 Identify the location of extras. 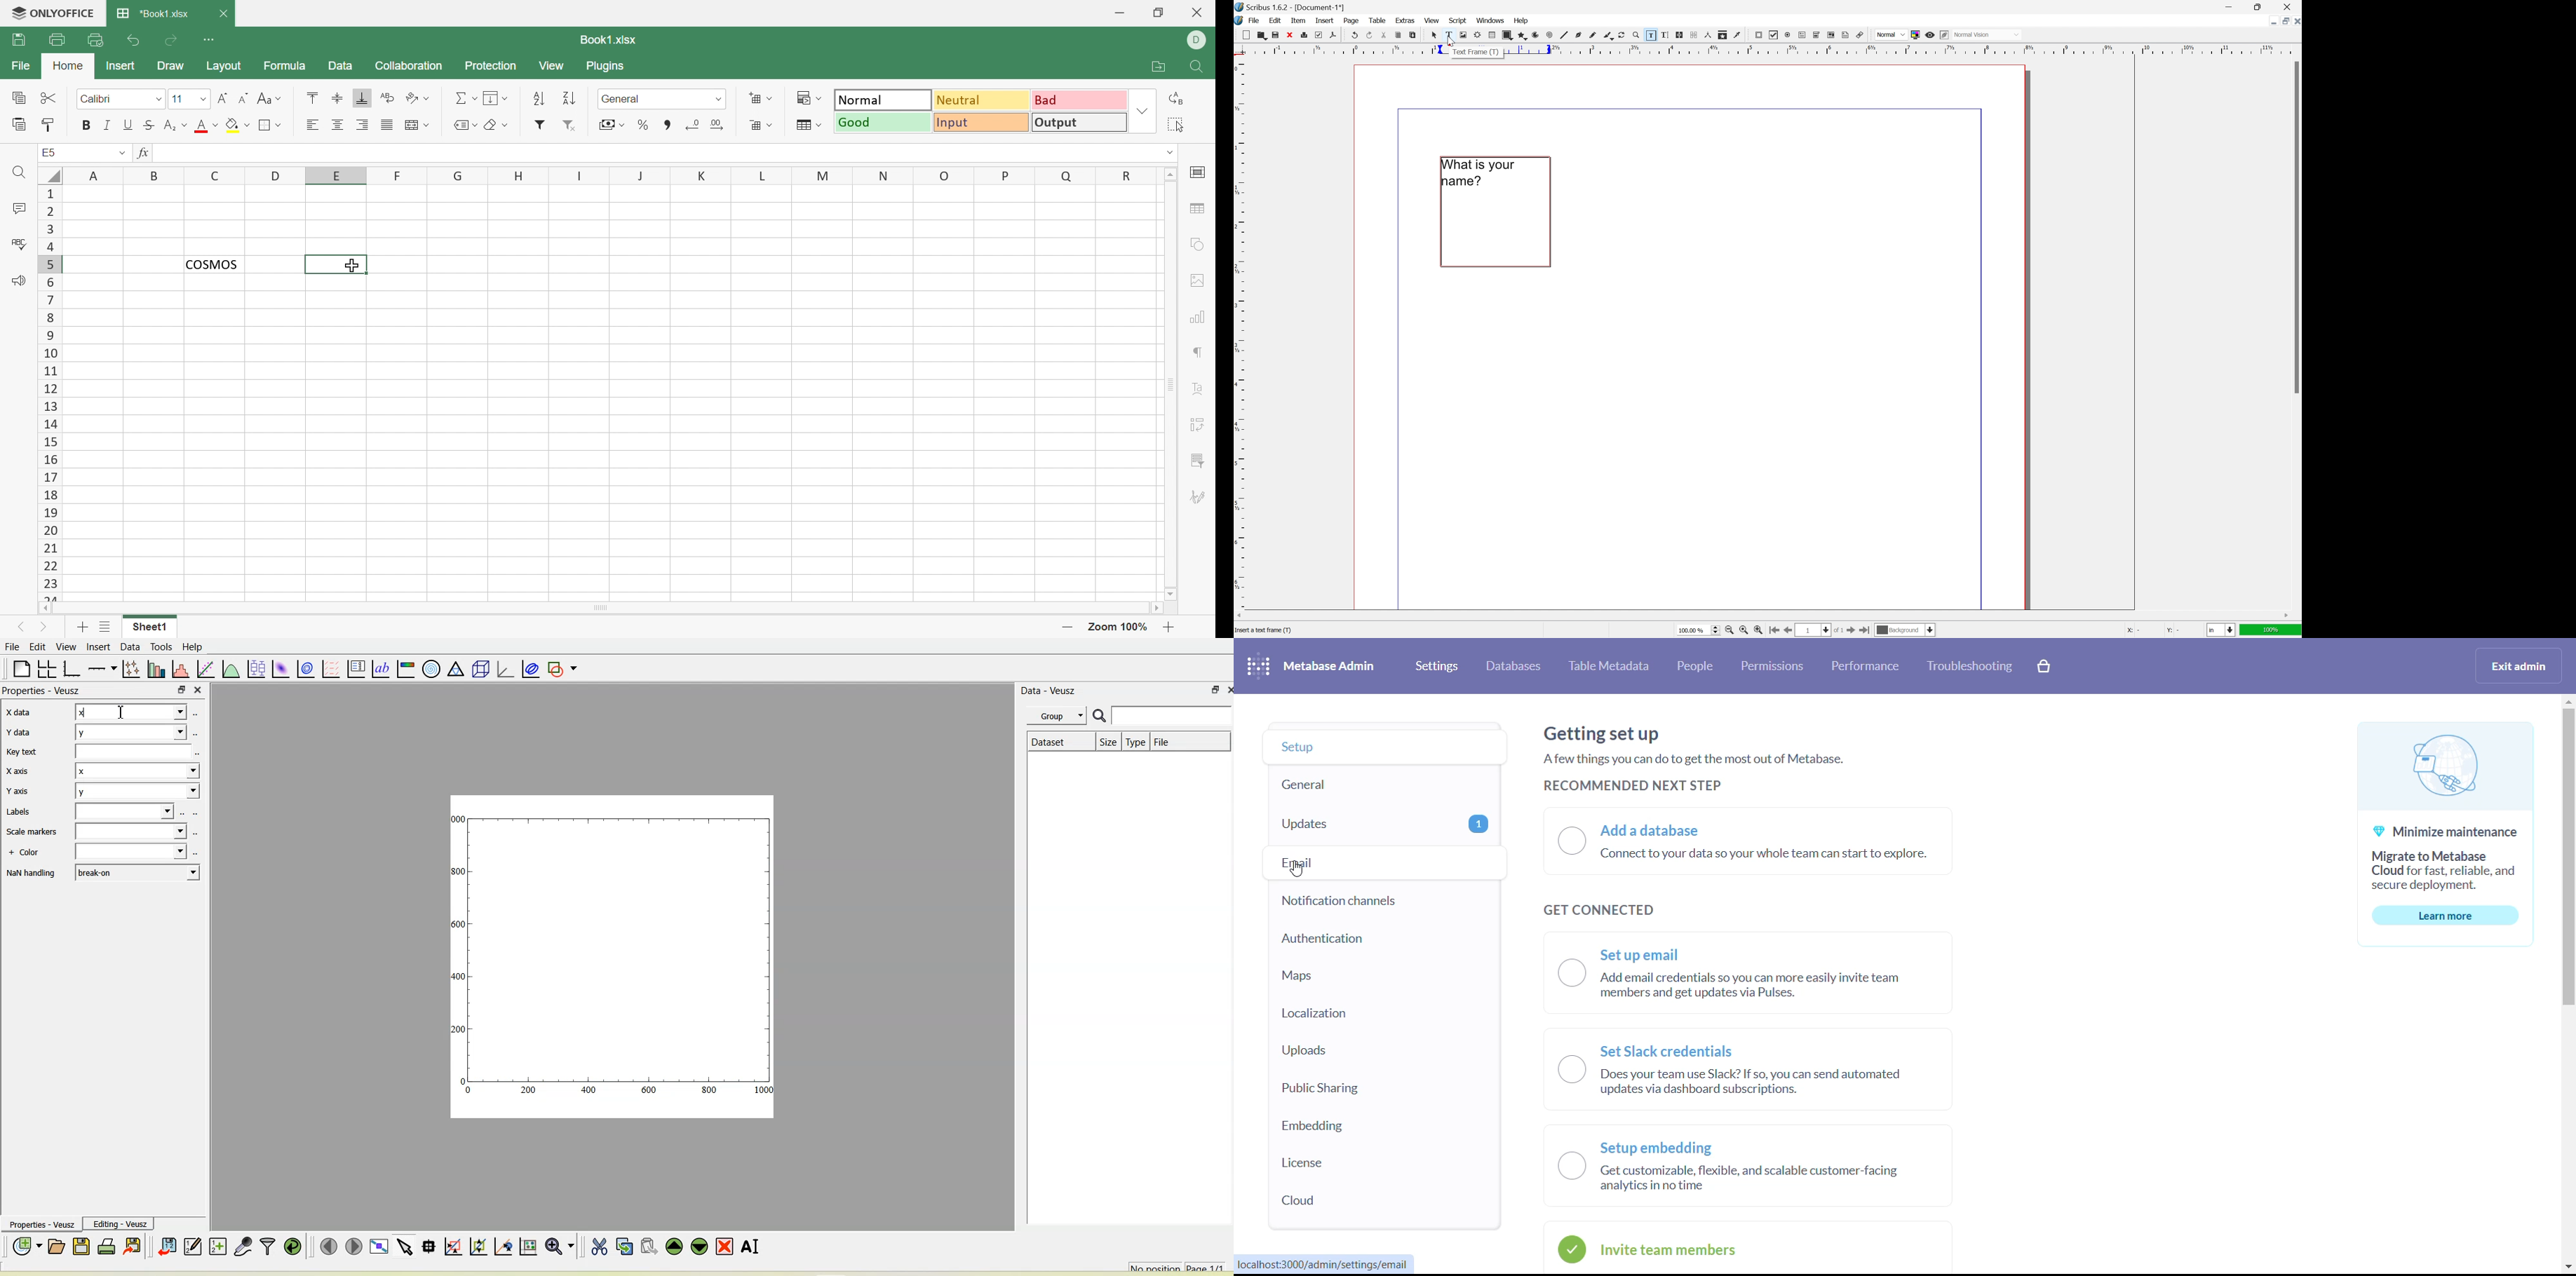
(1406, 20).